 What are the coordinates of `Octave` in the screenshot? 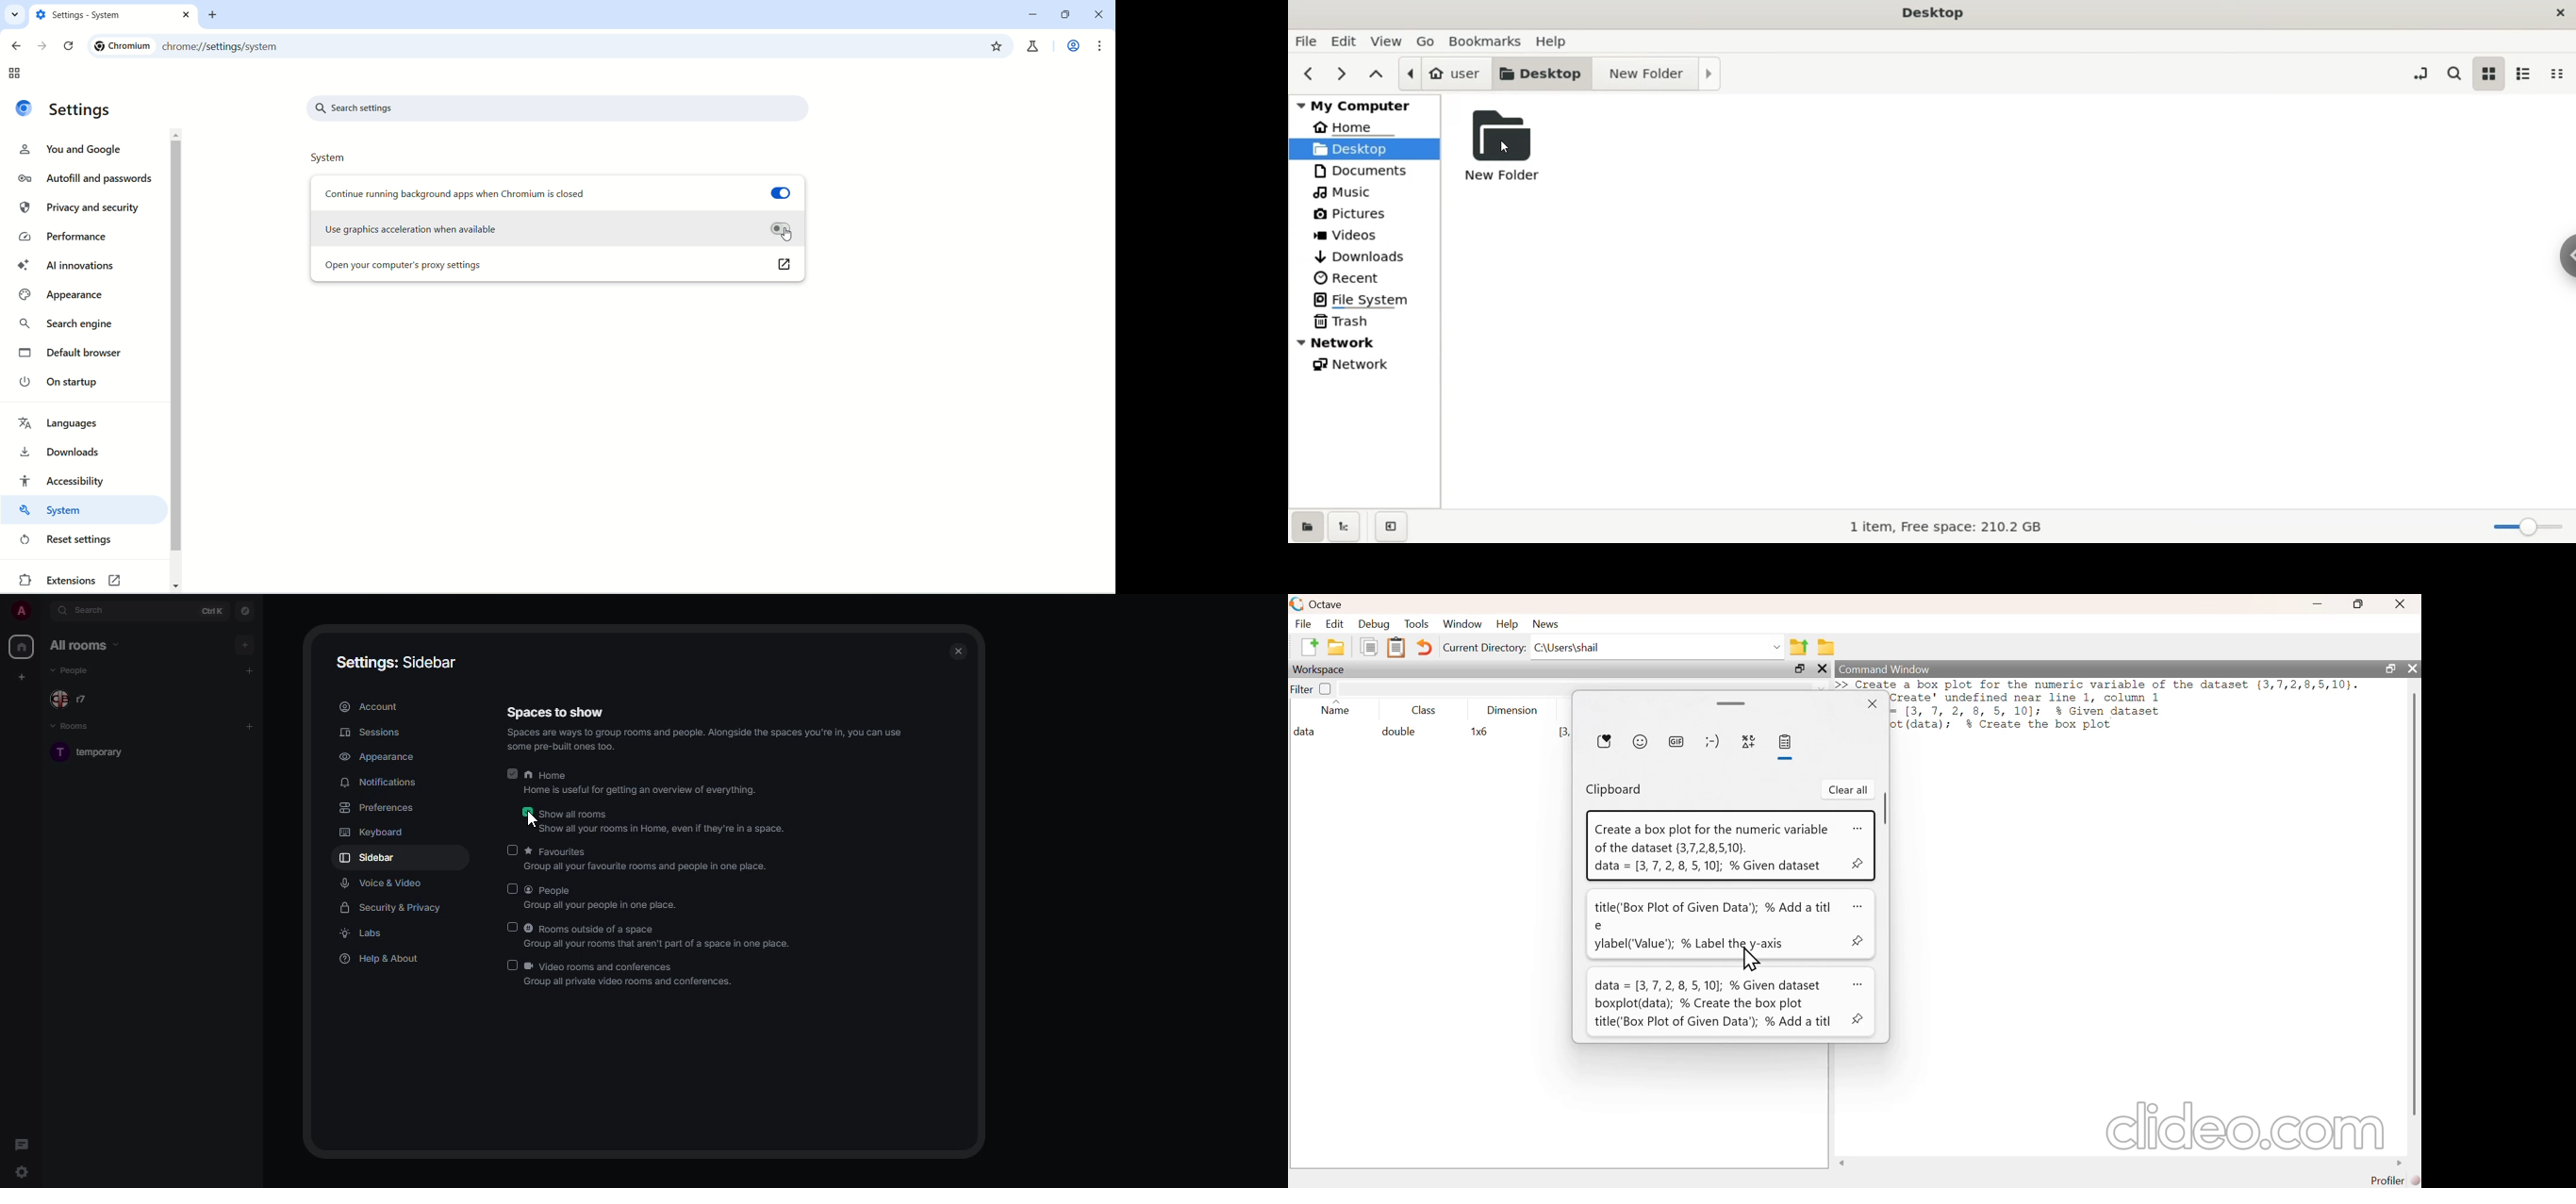 It's located at (1329, 603).